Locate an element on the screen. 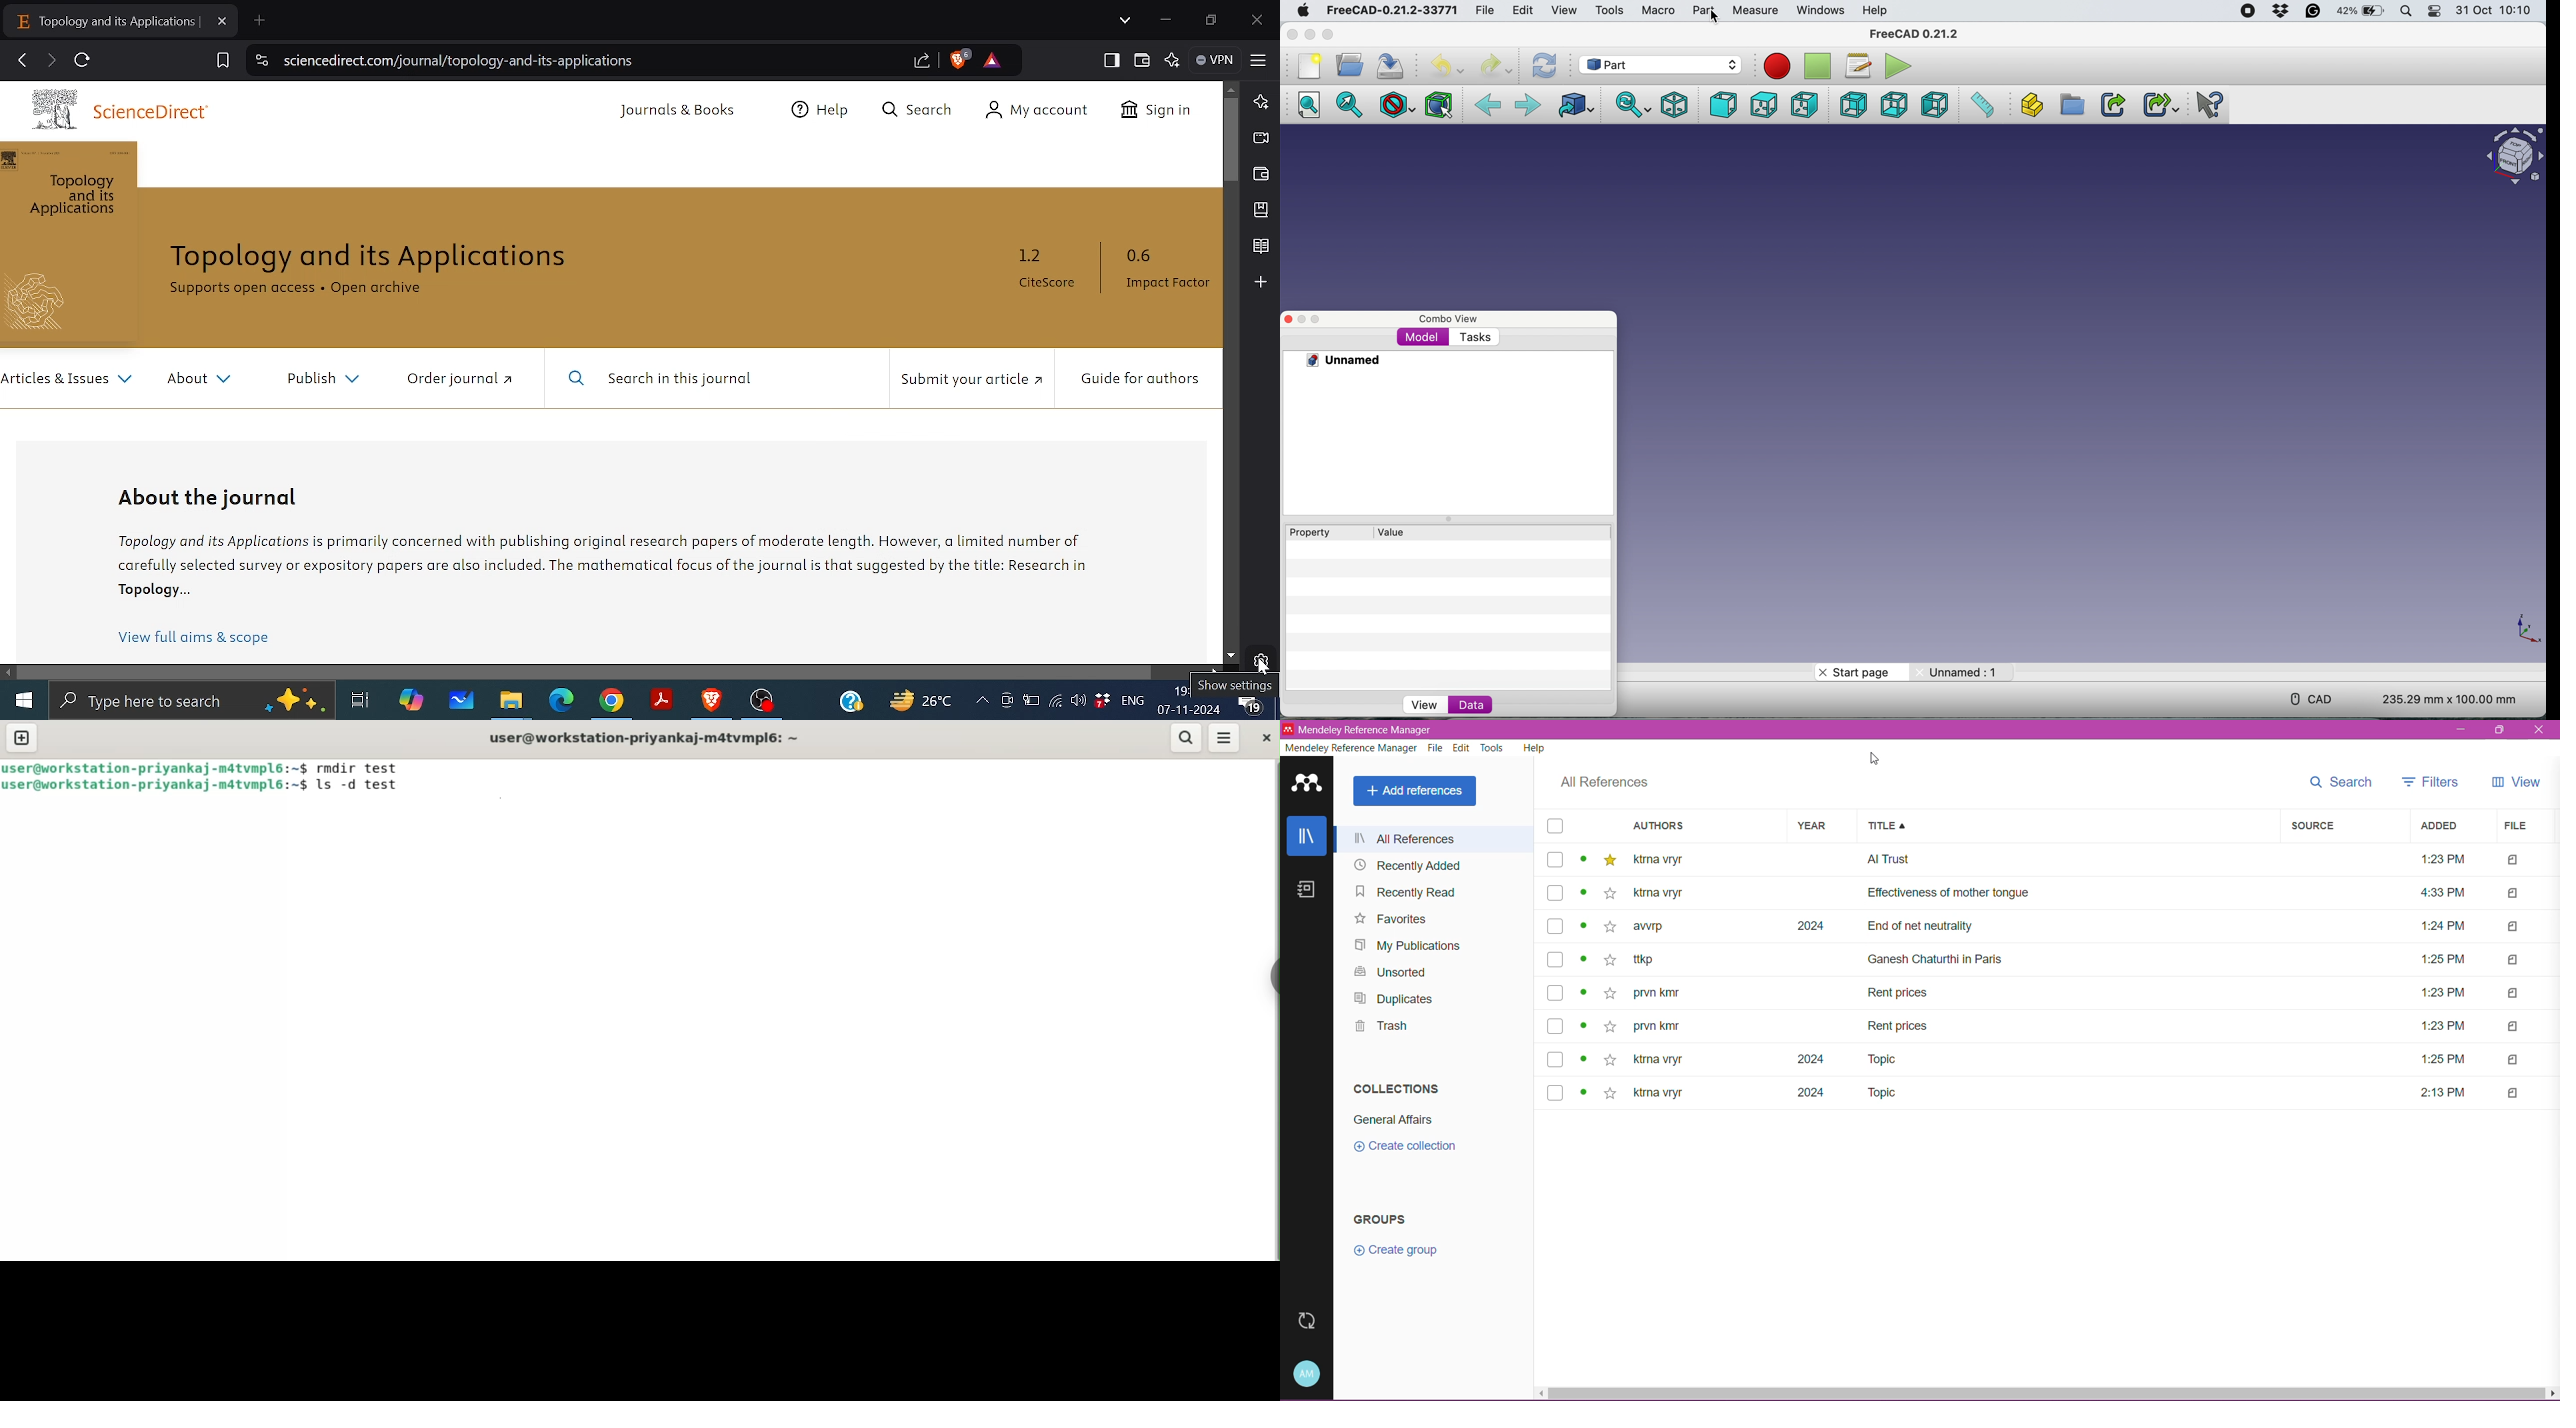  Added is located at coordinates (2450, 825).